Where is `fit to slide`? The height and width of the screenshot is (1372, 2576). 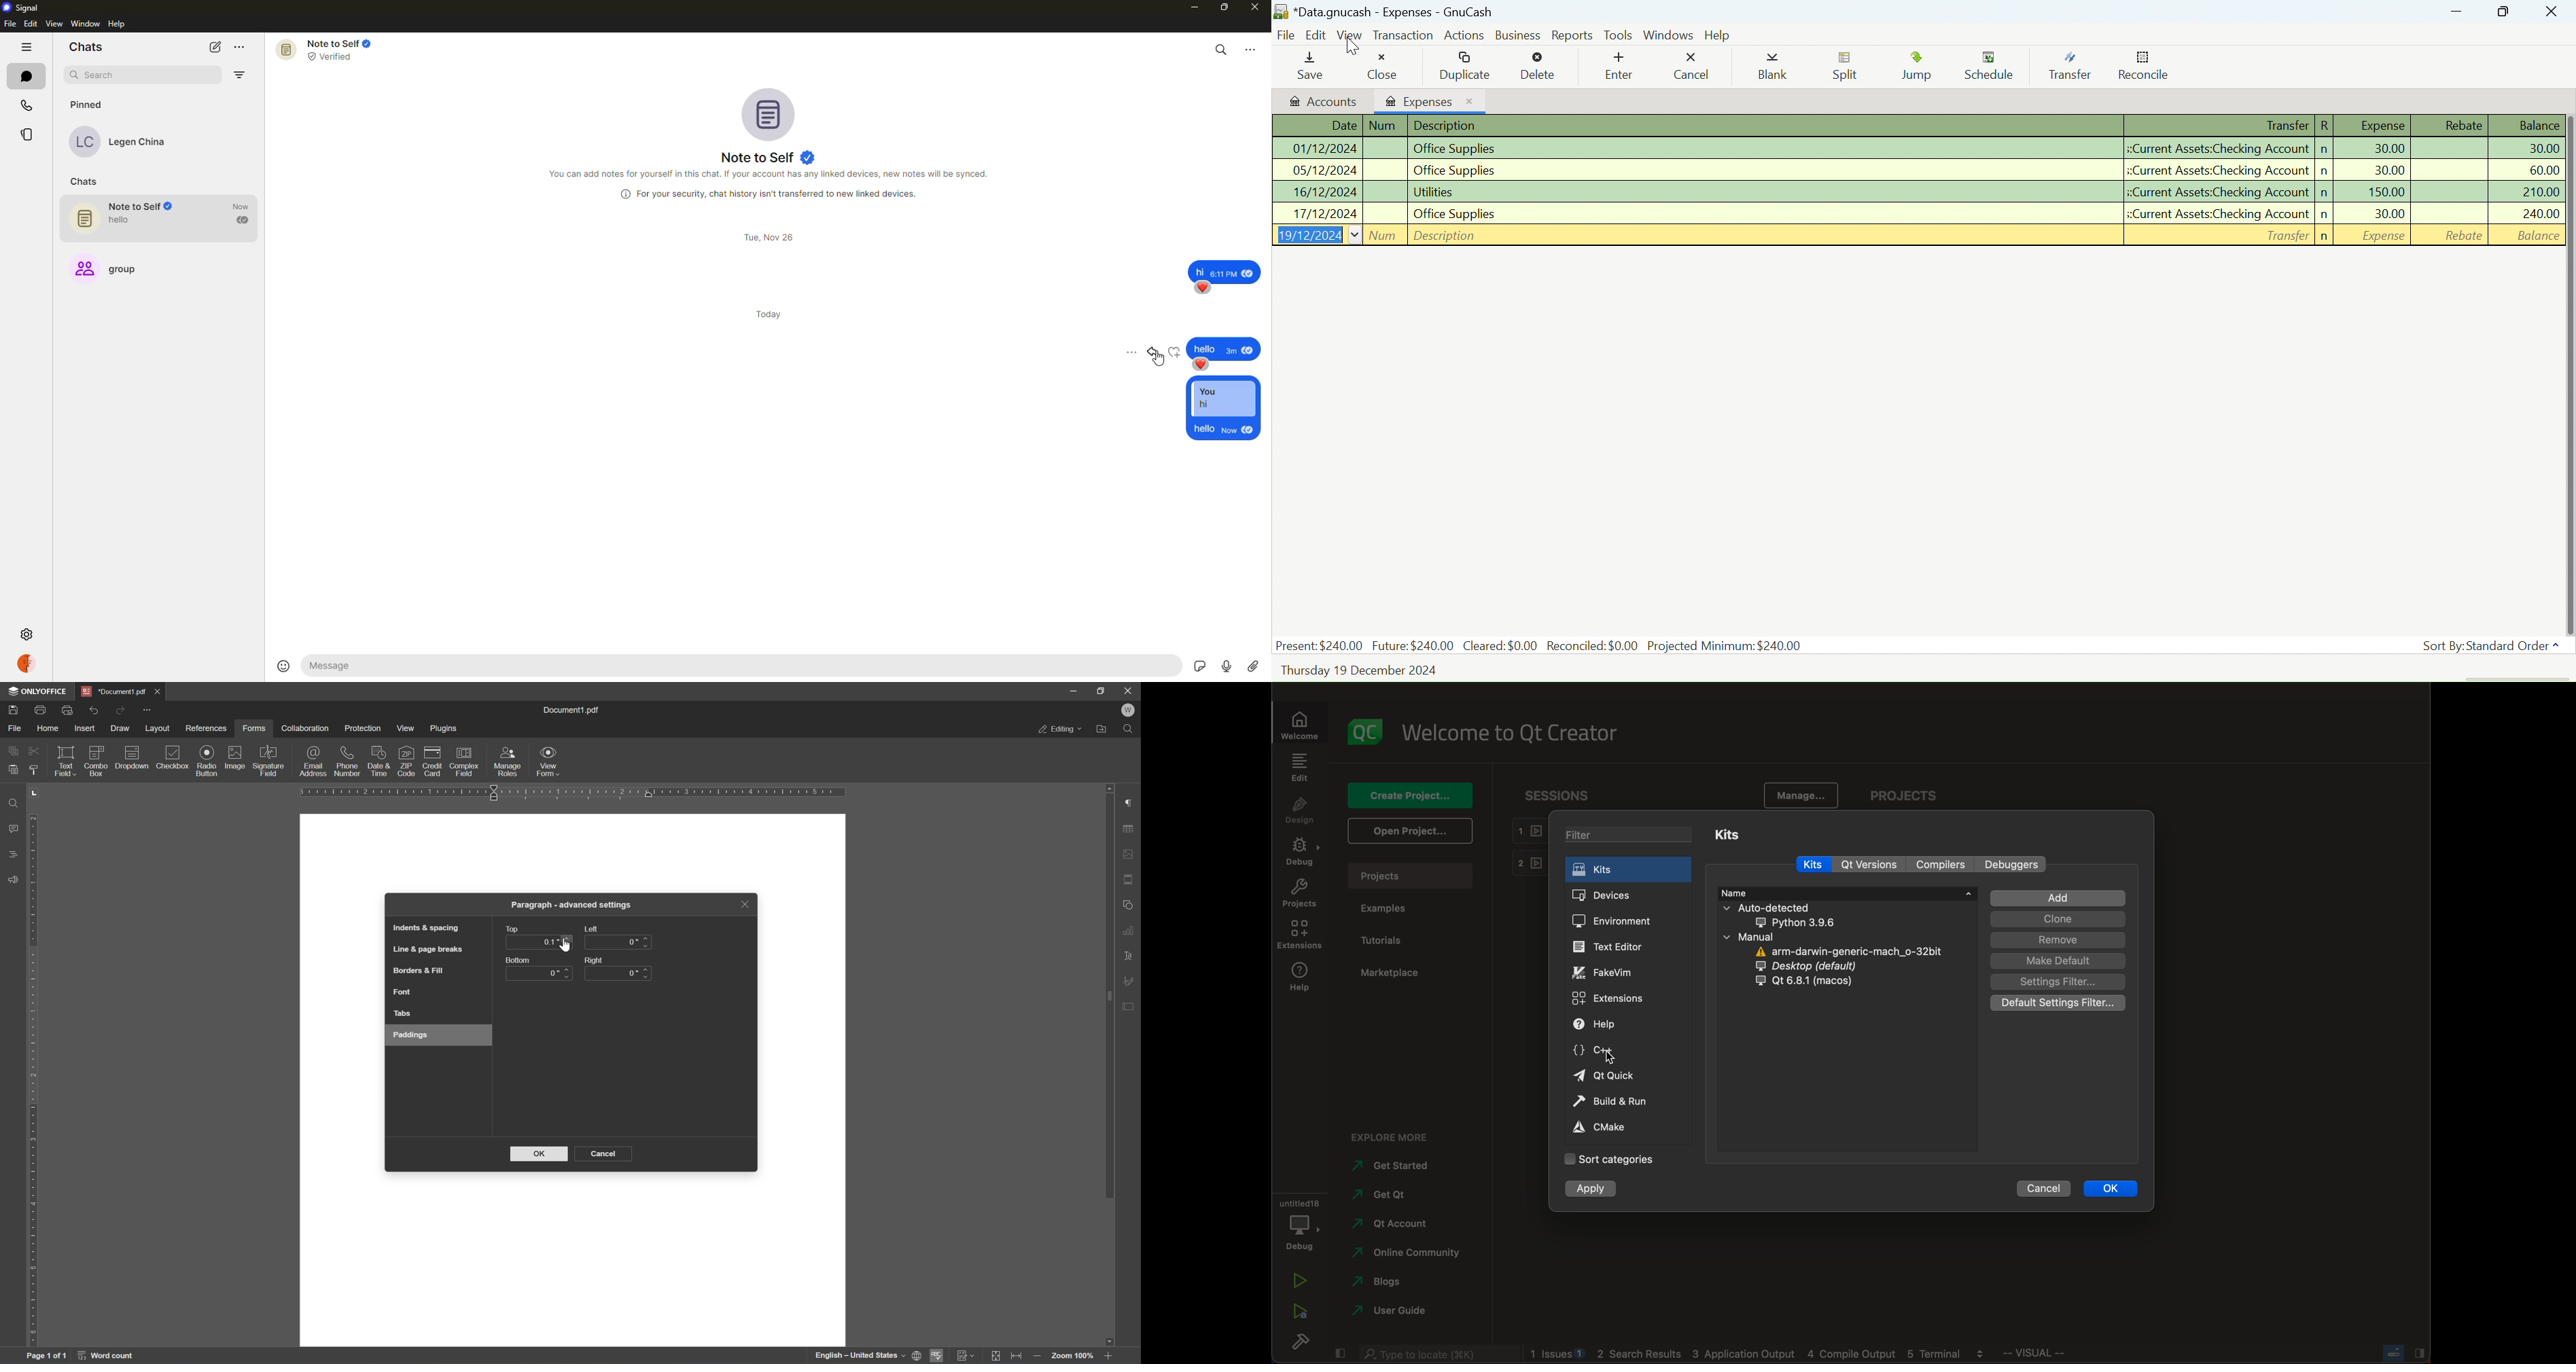 fit to slide is located at coordinates (997, 1356).